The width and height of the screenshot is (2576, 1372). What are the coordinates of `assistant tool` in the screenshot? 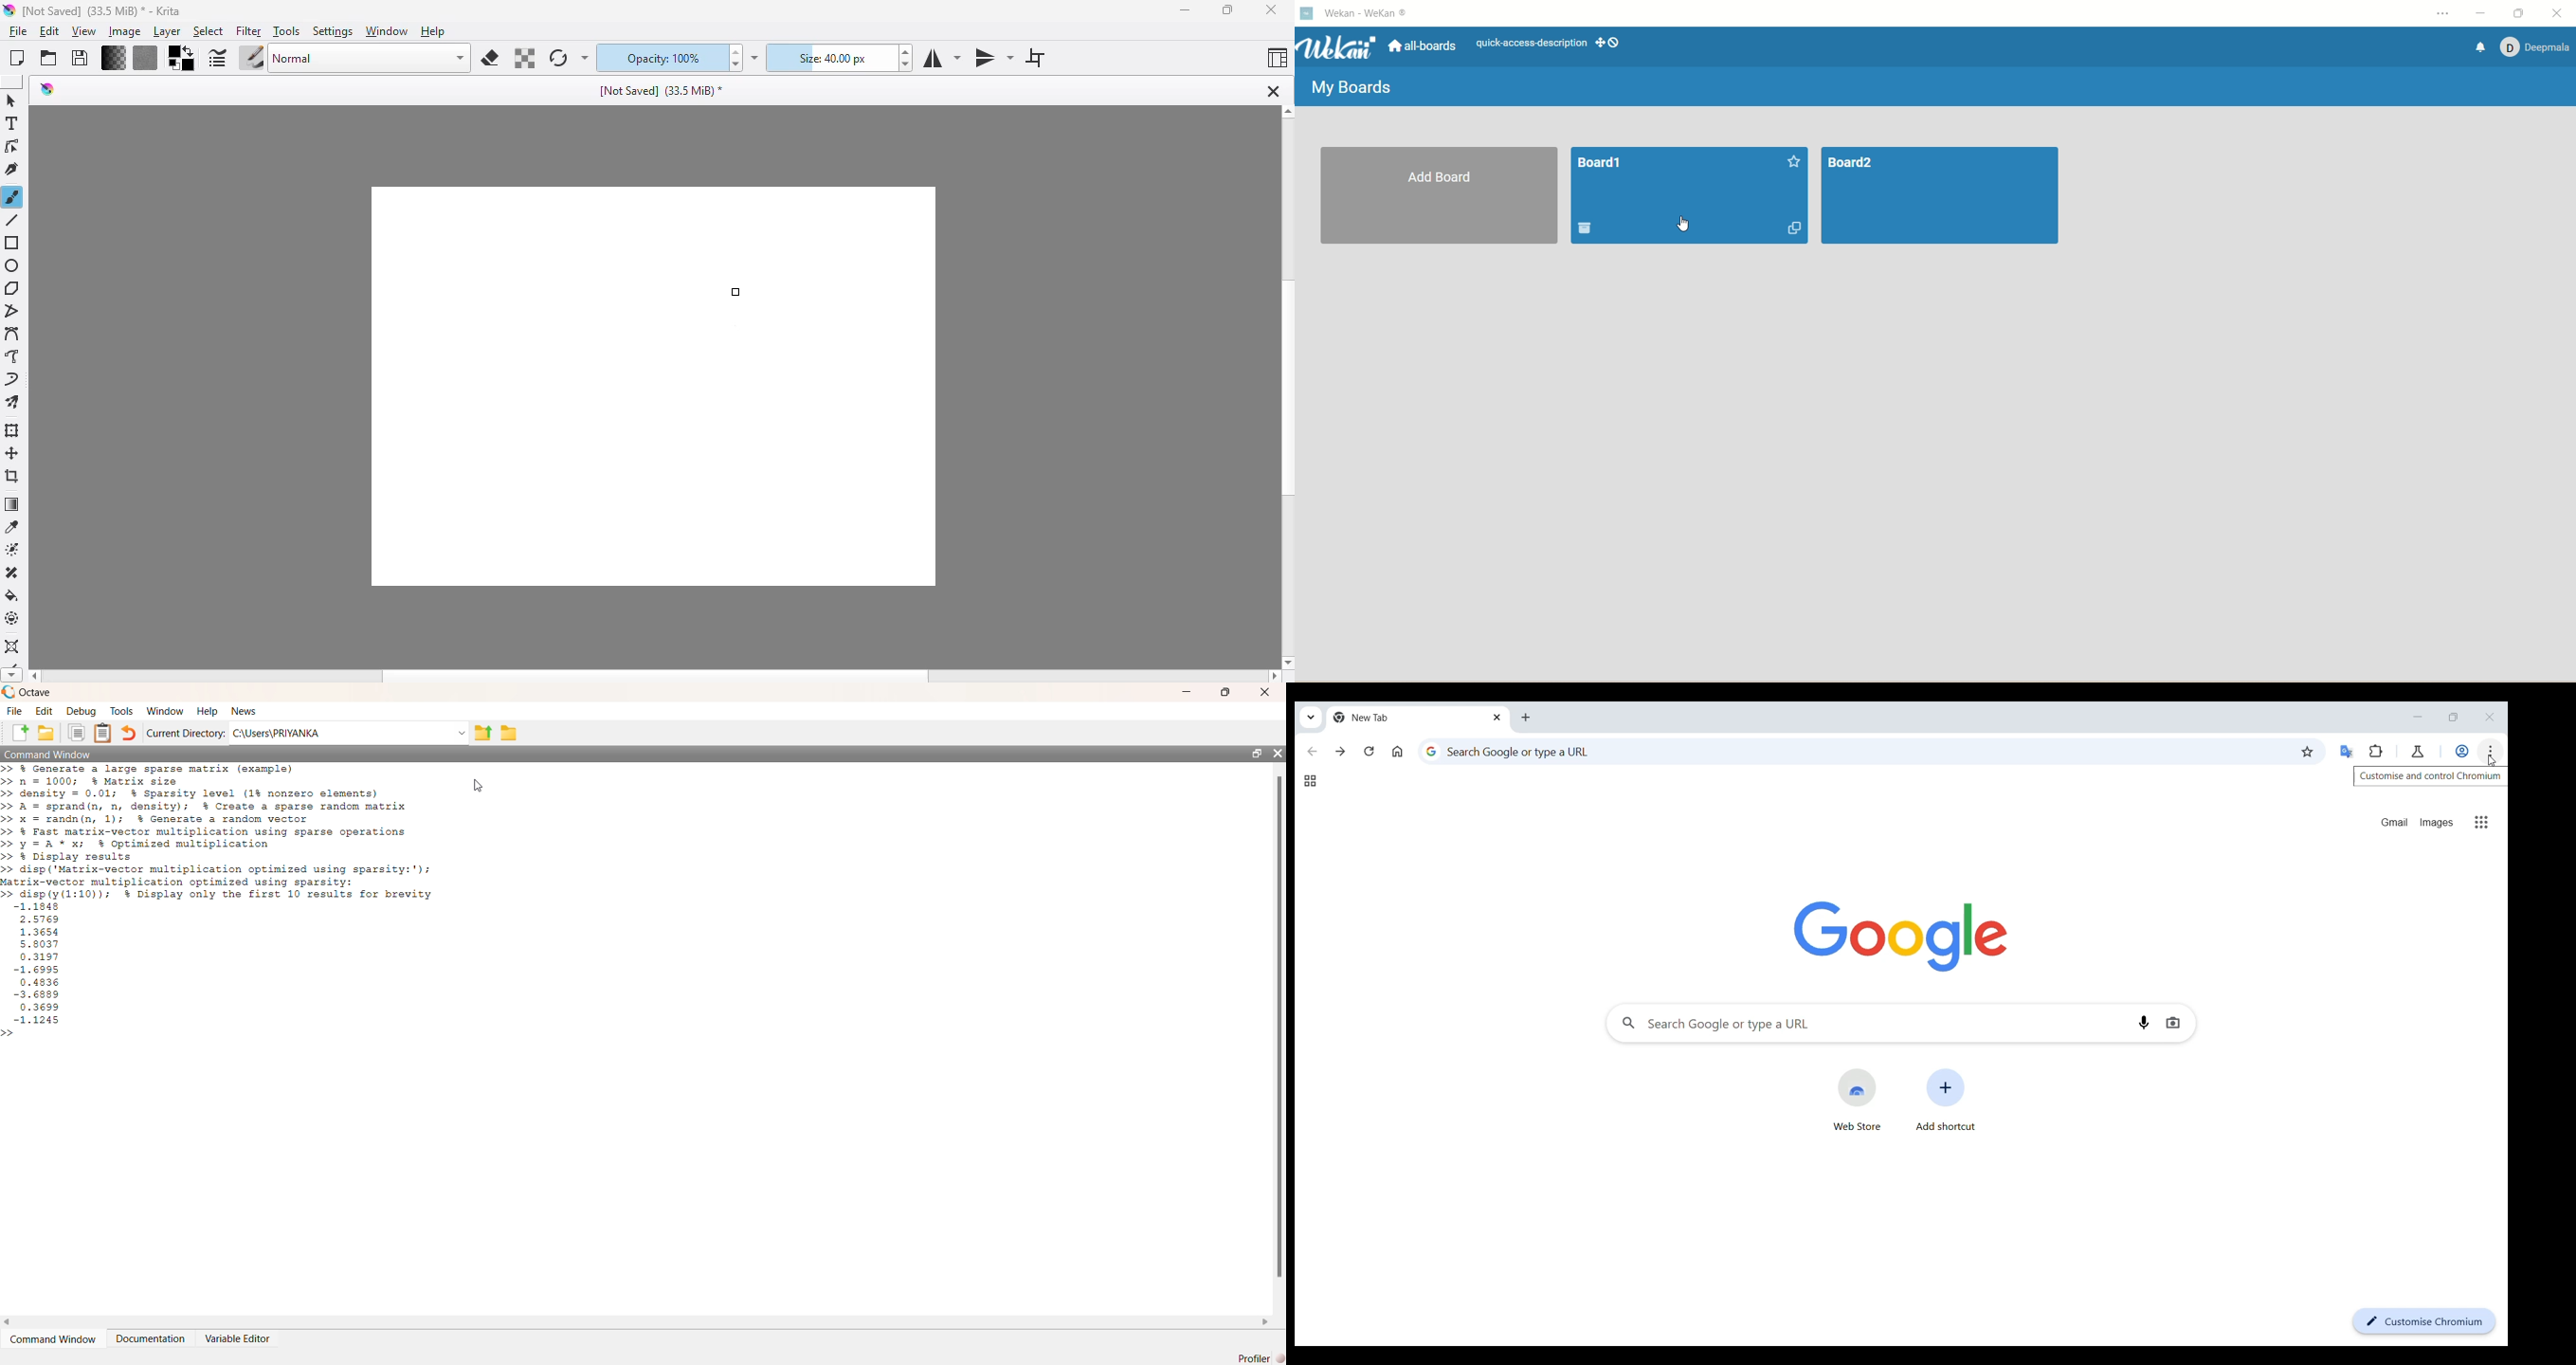 It's located at (12, 646).